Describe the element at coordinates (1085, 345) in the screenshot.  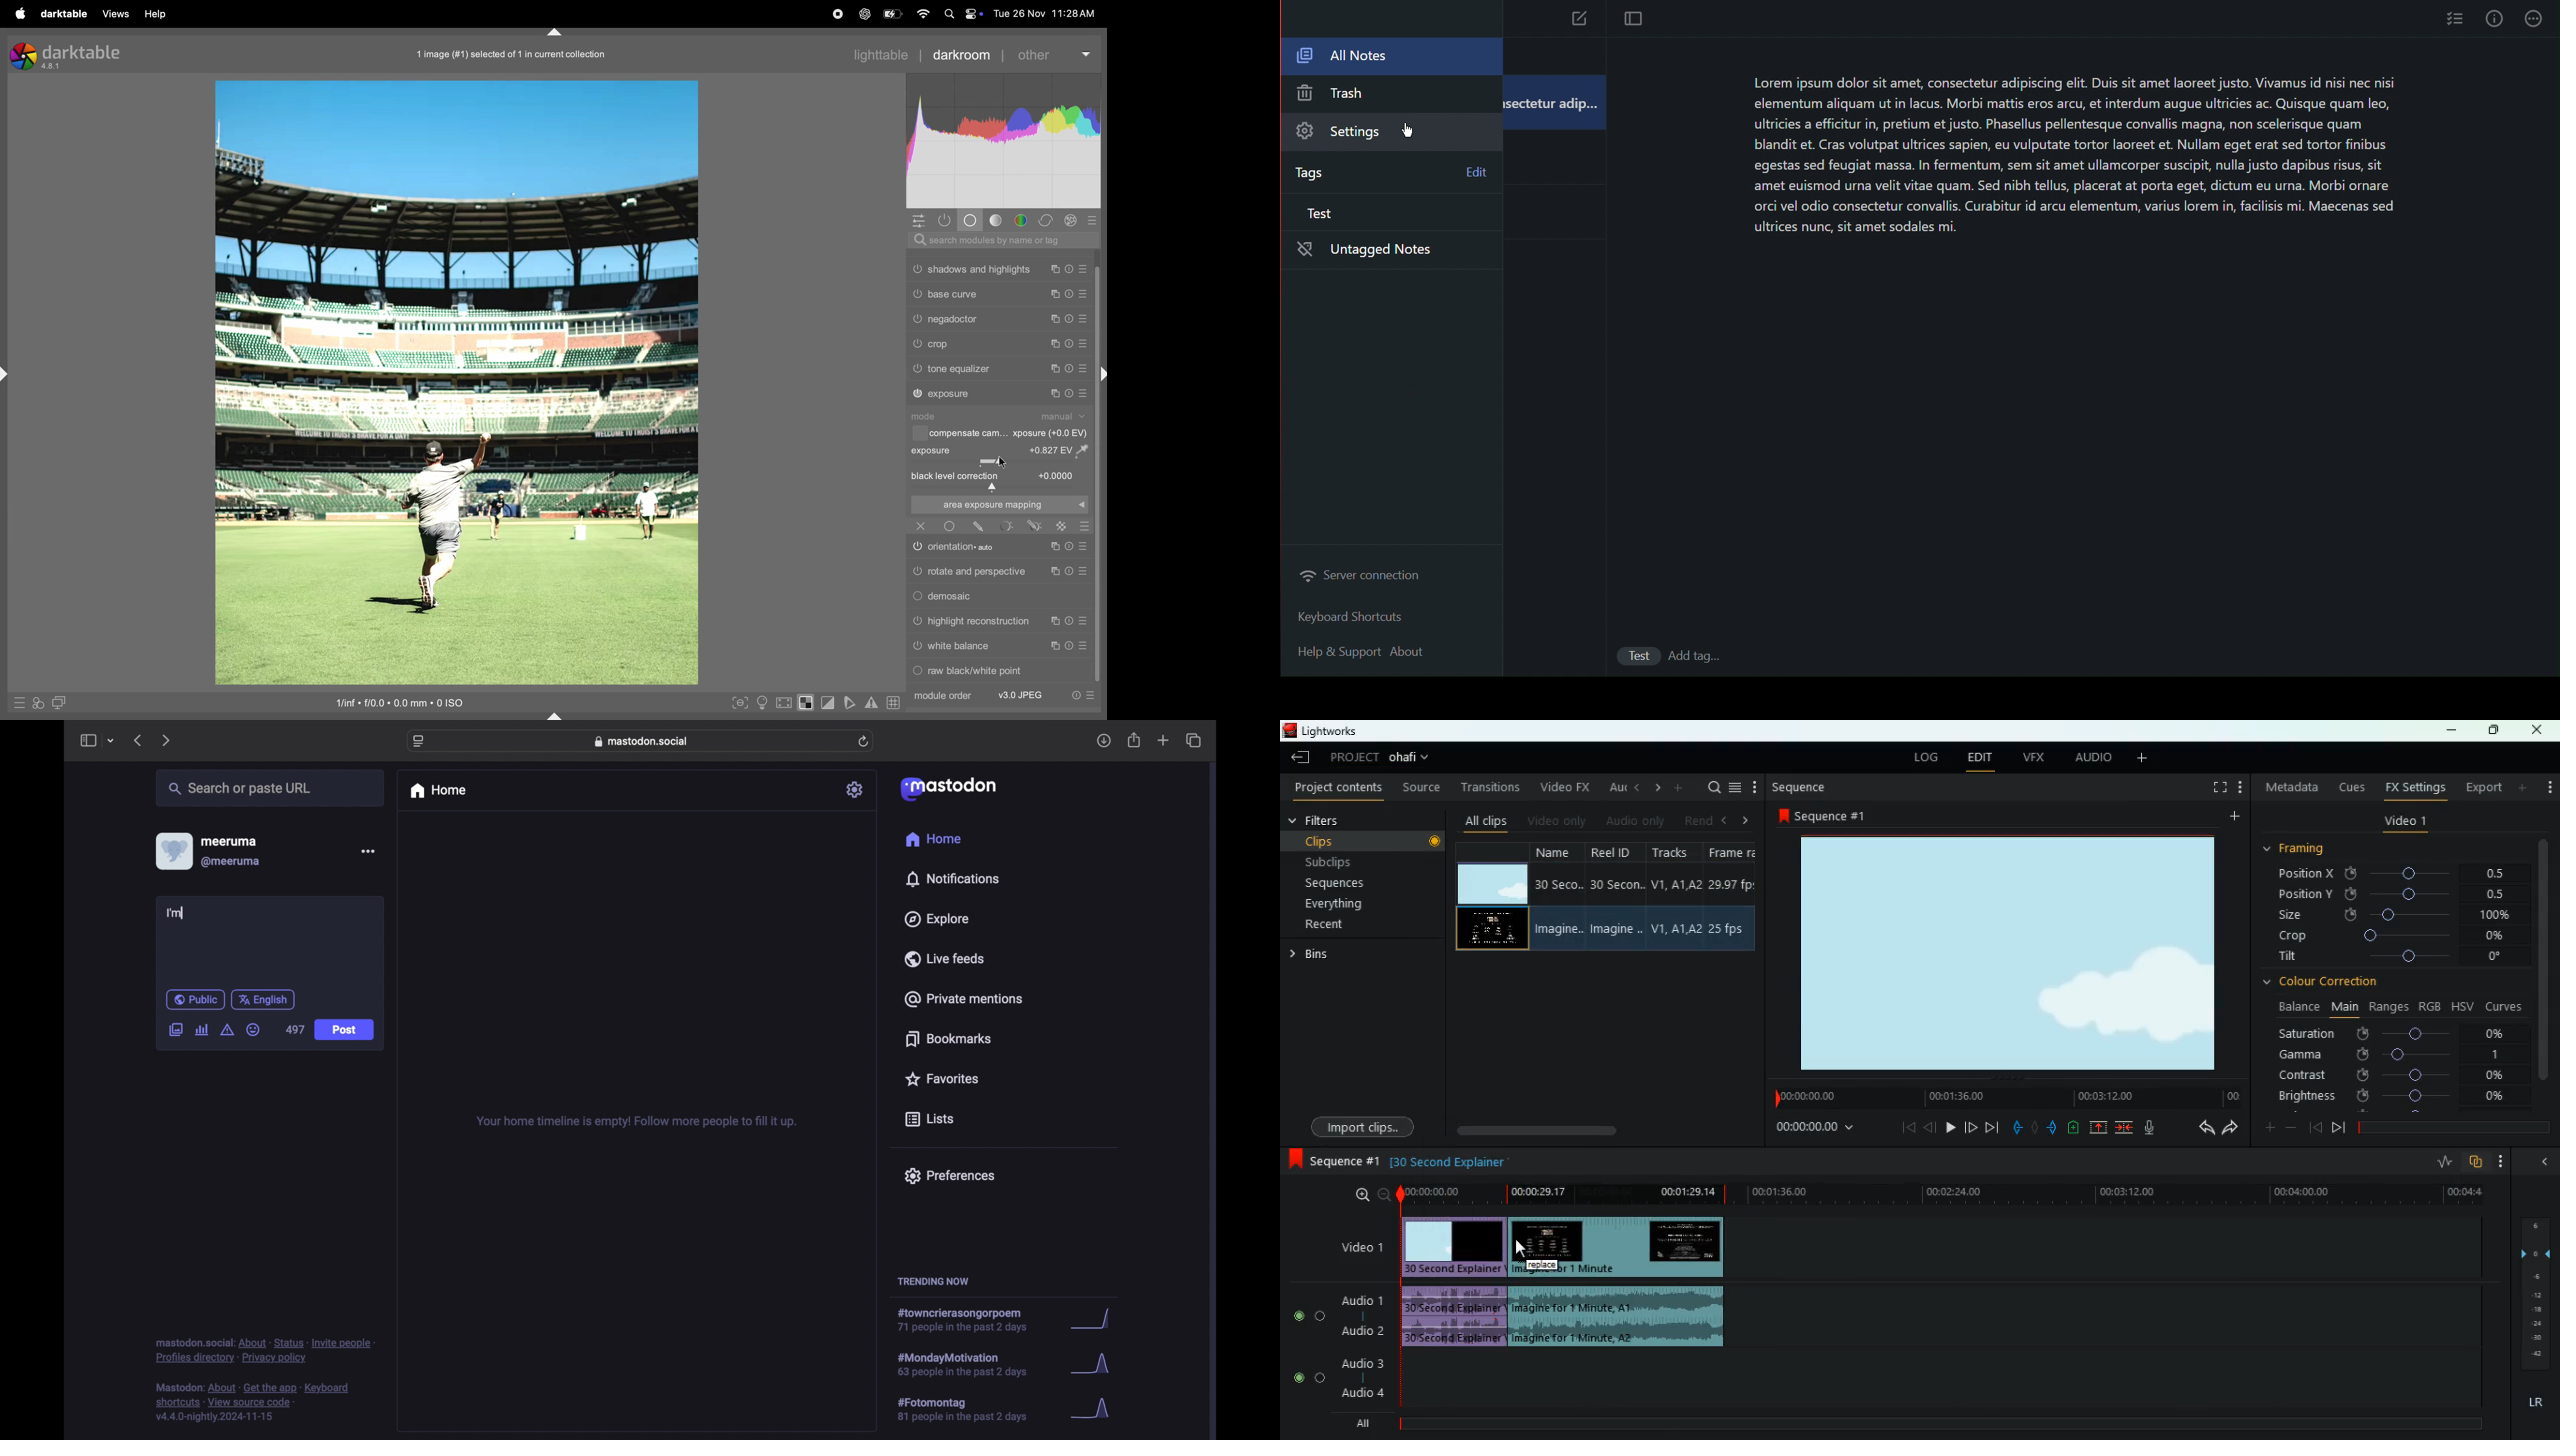
I see `Presets ` at that location.